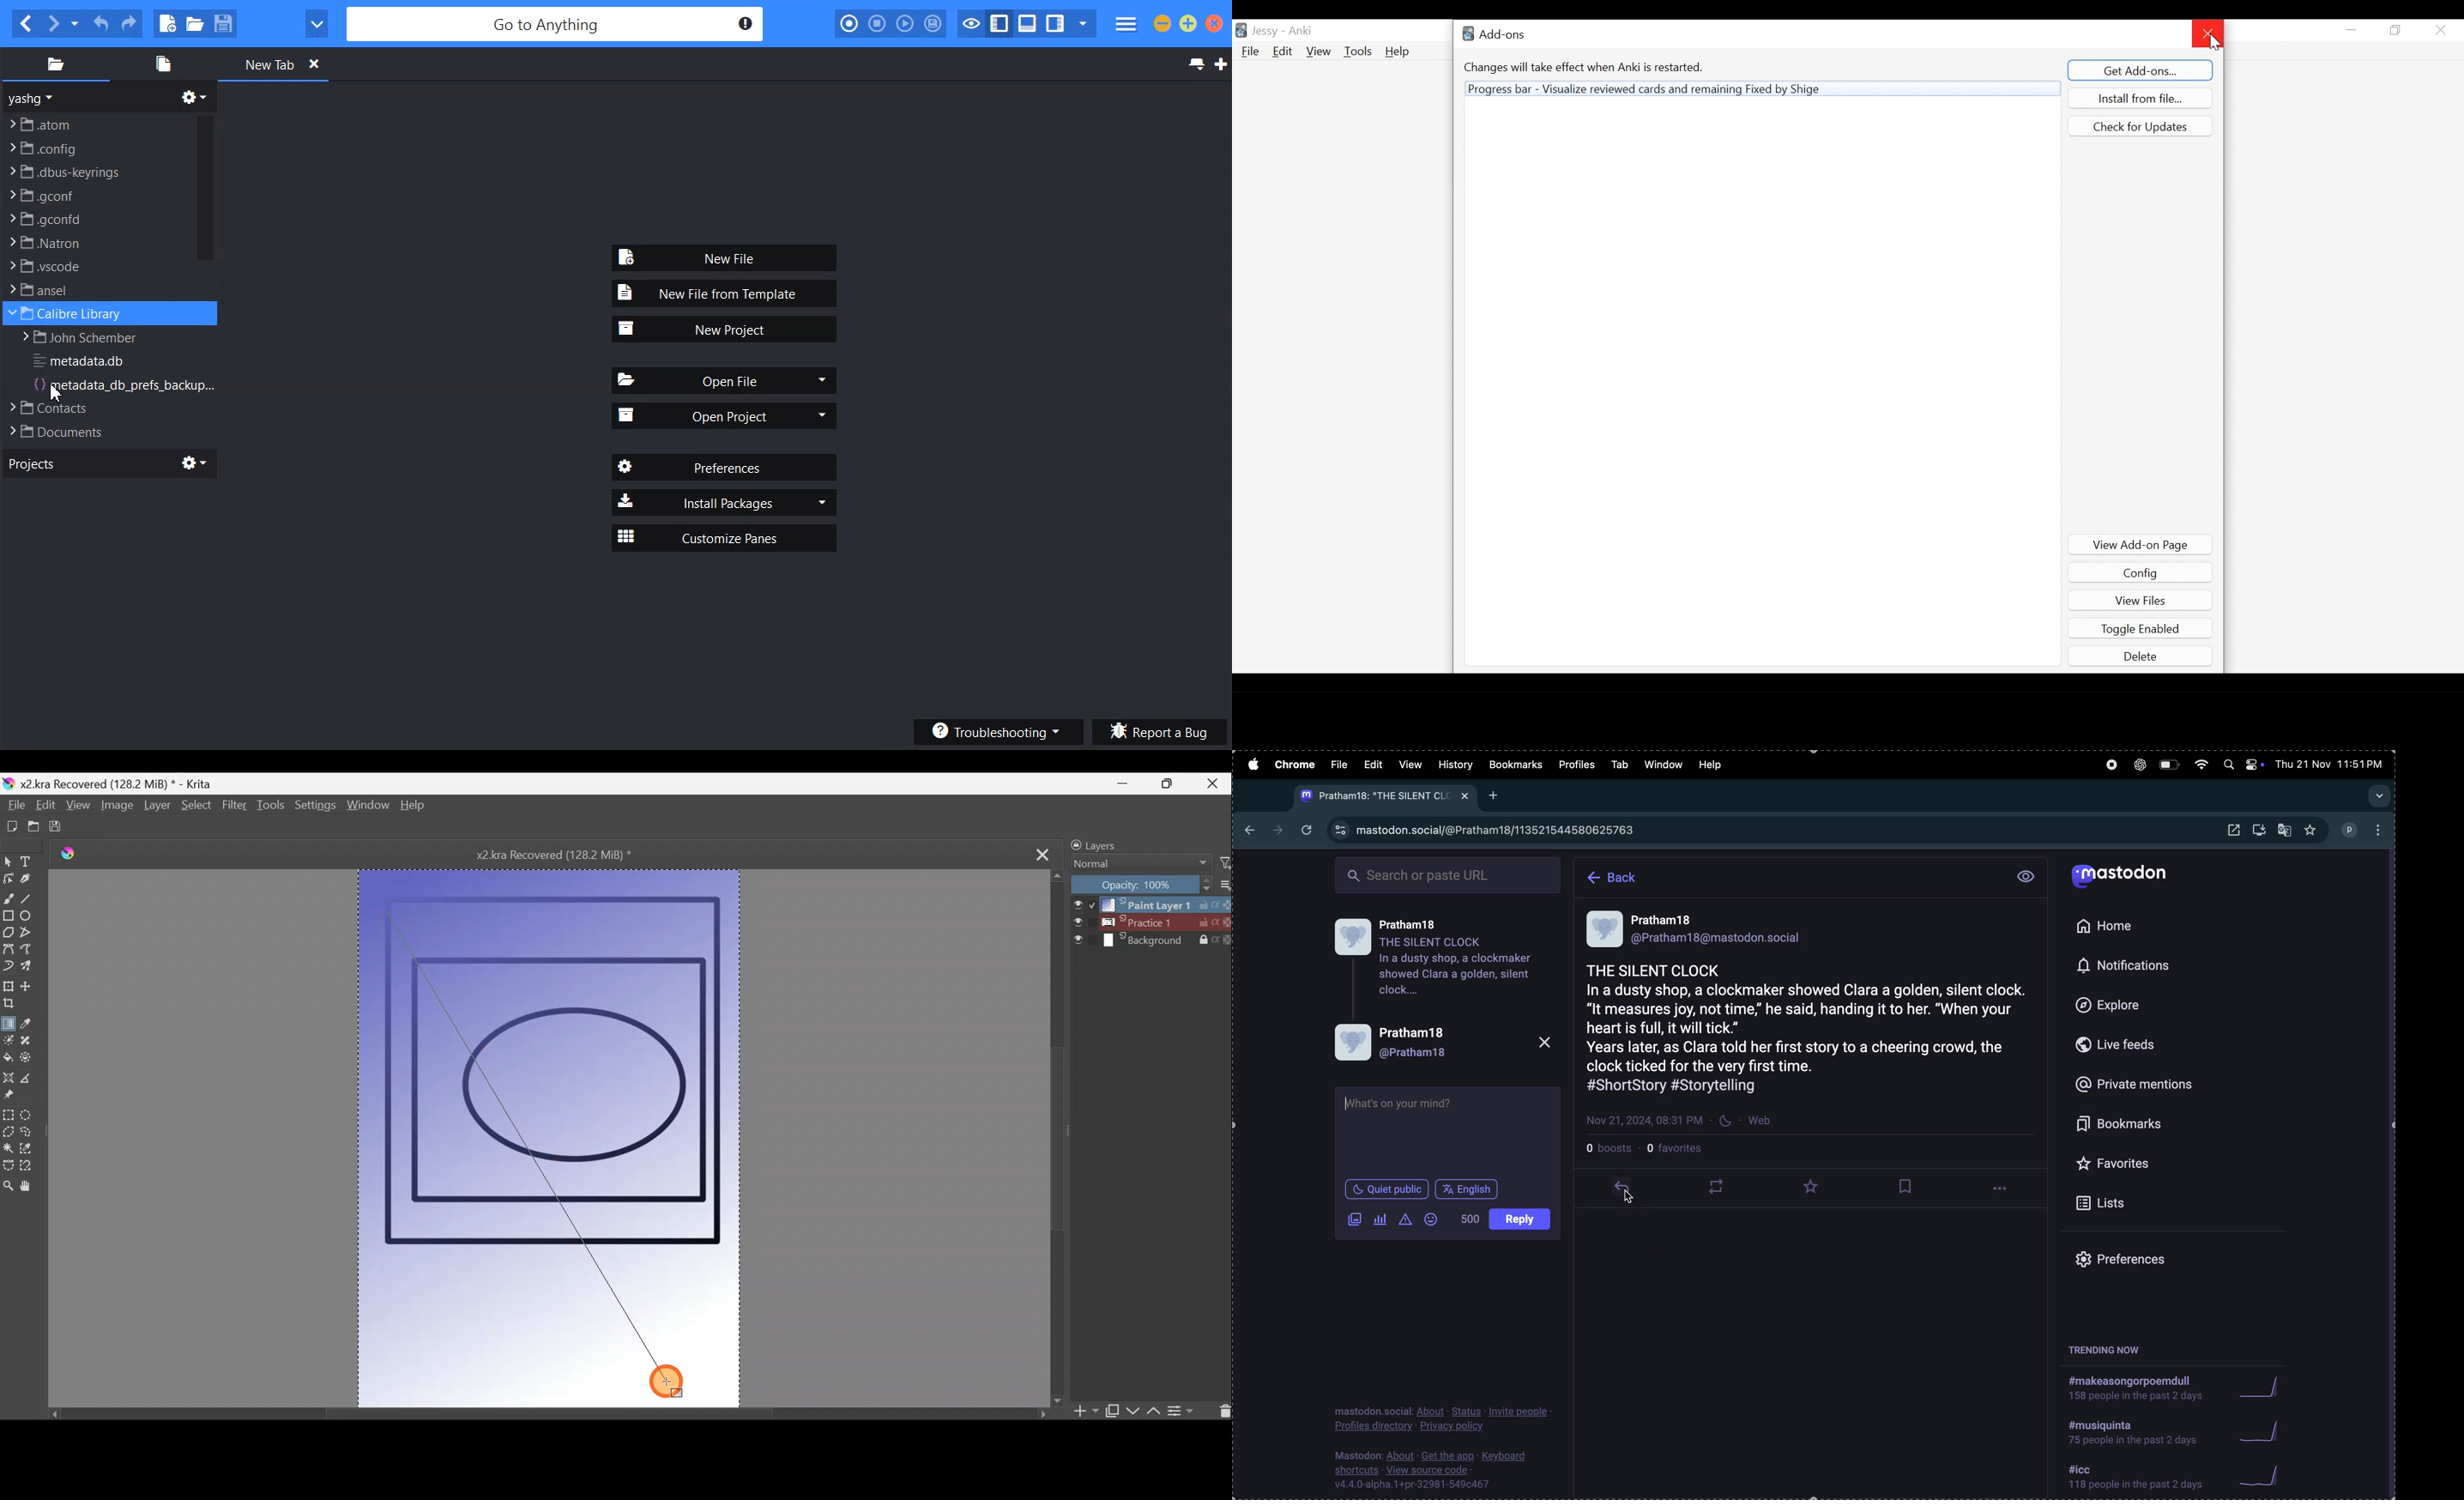 Image resolution: width=2464 pixels, height=1512 pixels. I want to click on quiet place, so click(1386, 1189).